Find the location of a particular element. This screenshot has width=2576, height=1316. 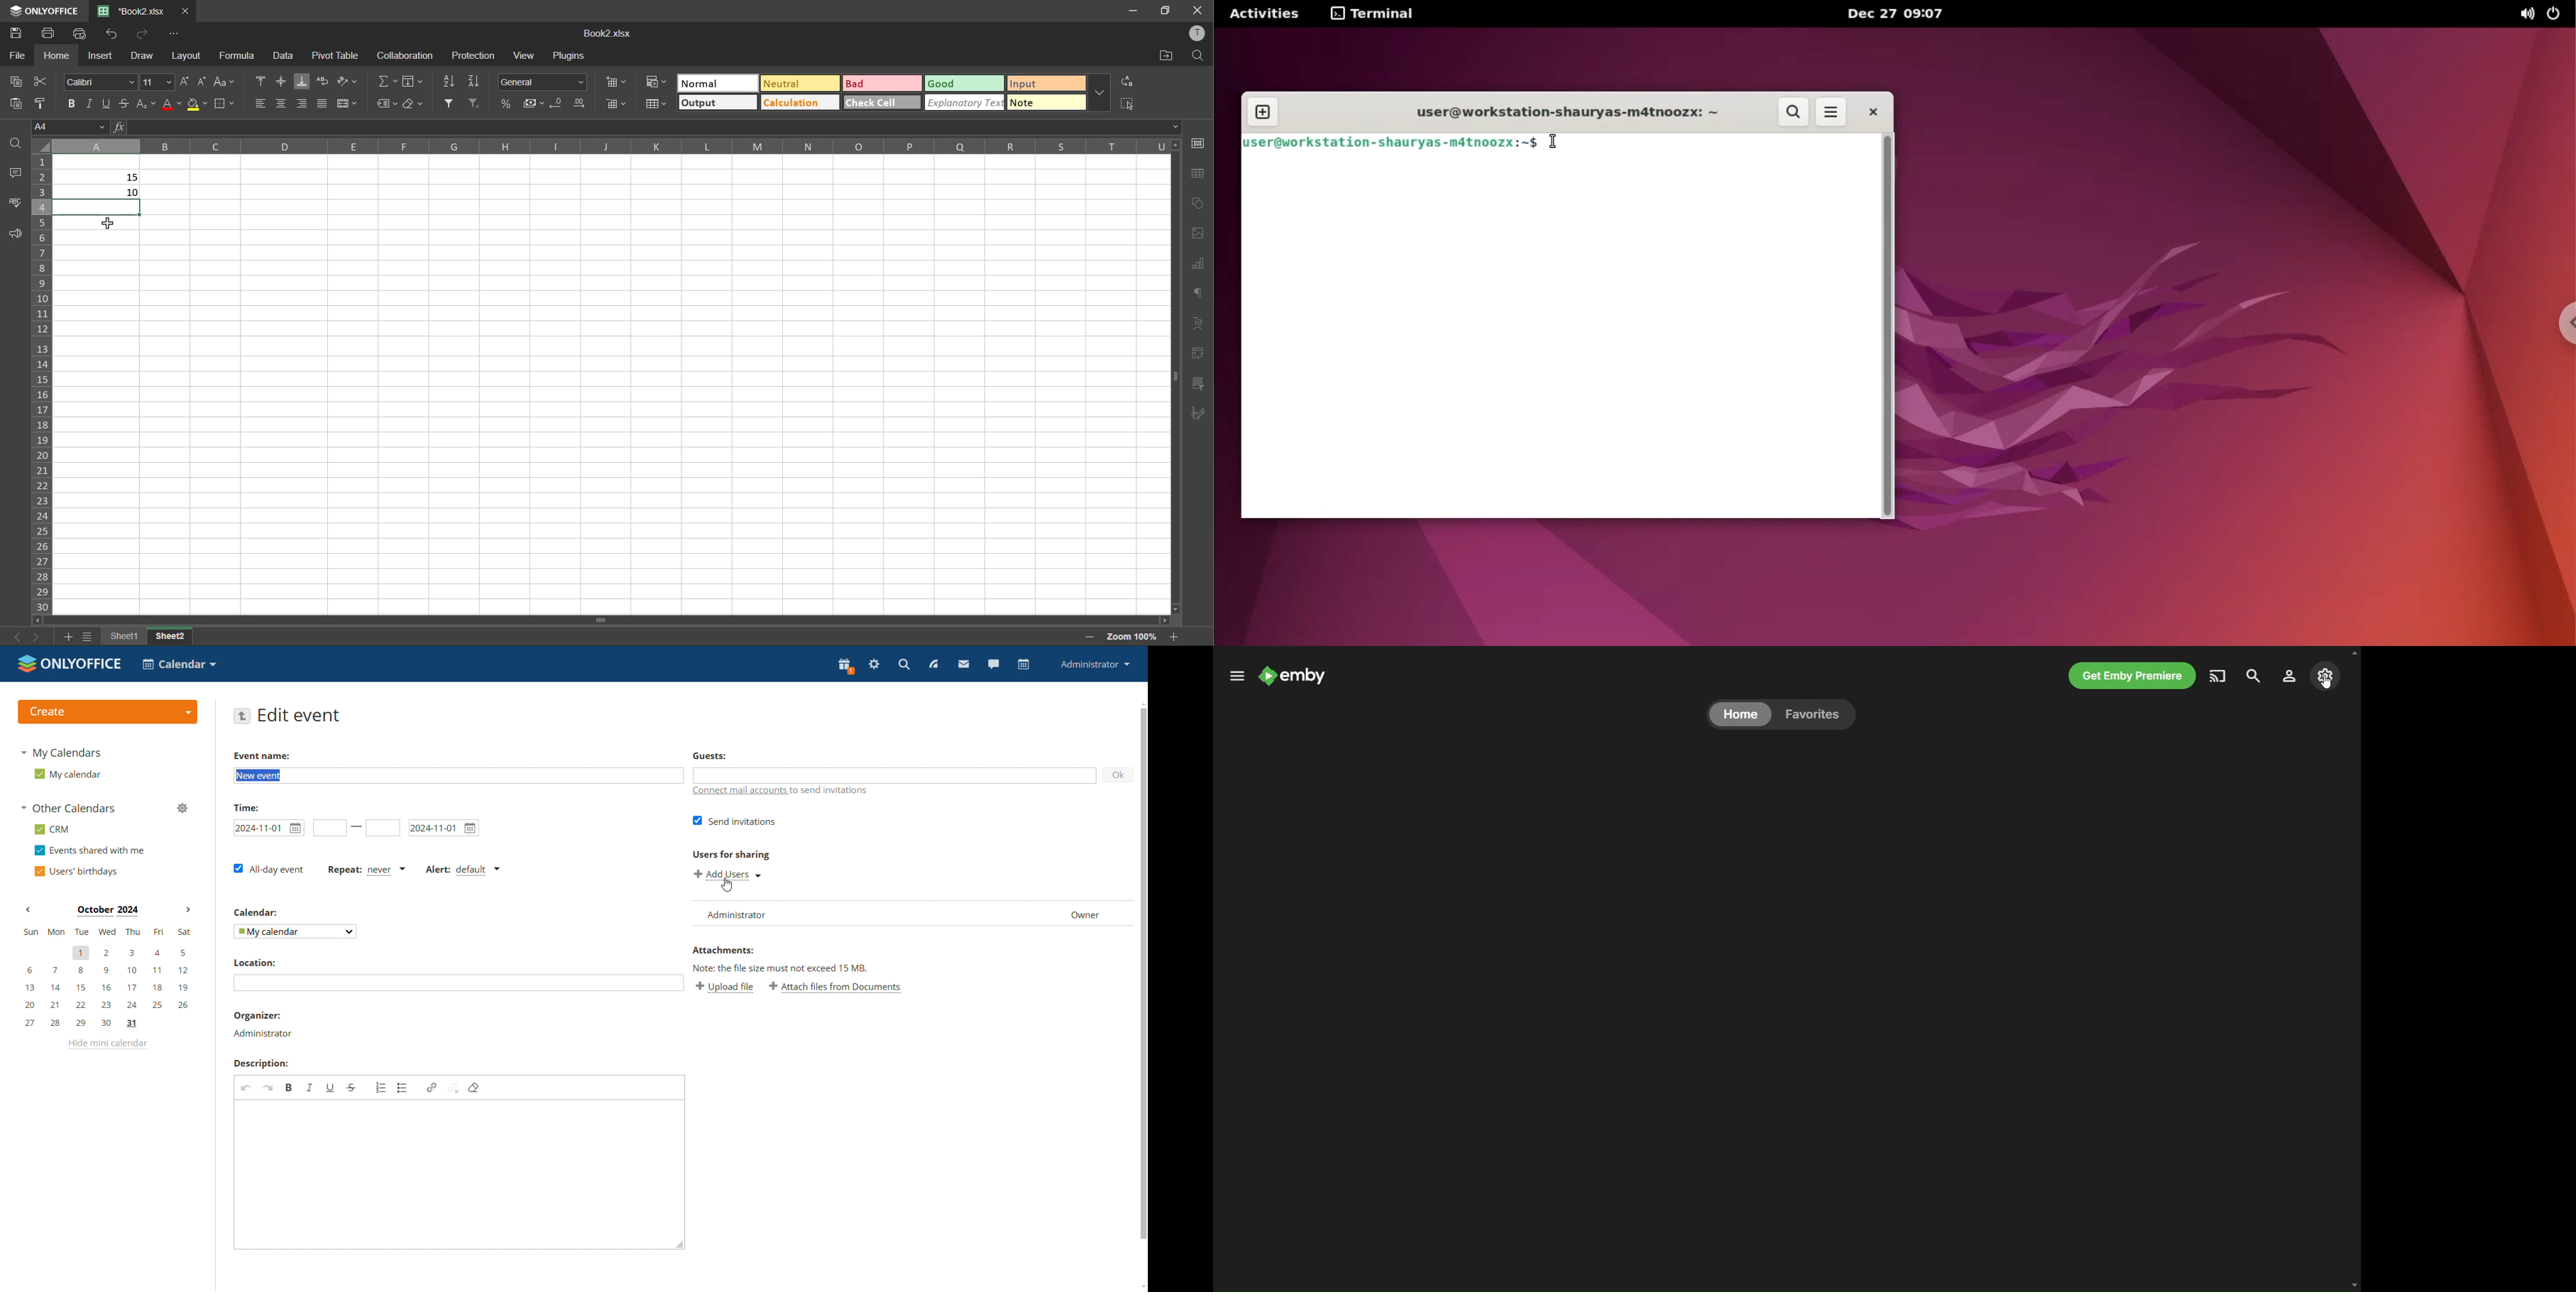

my calendar is located at coordinates (68, 775).